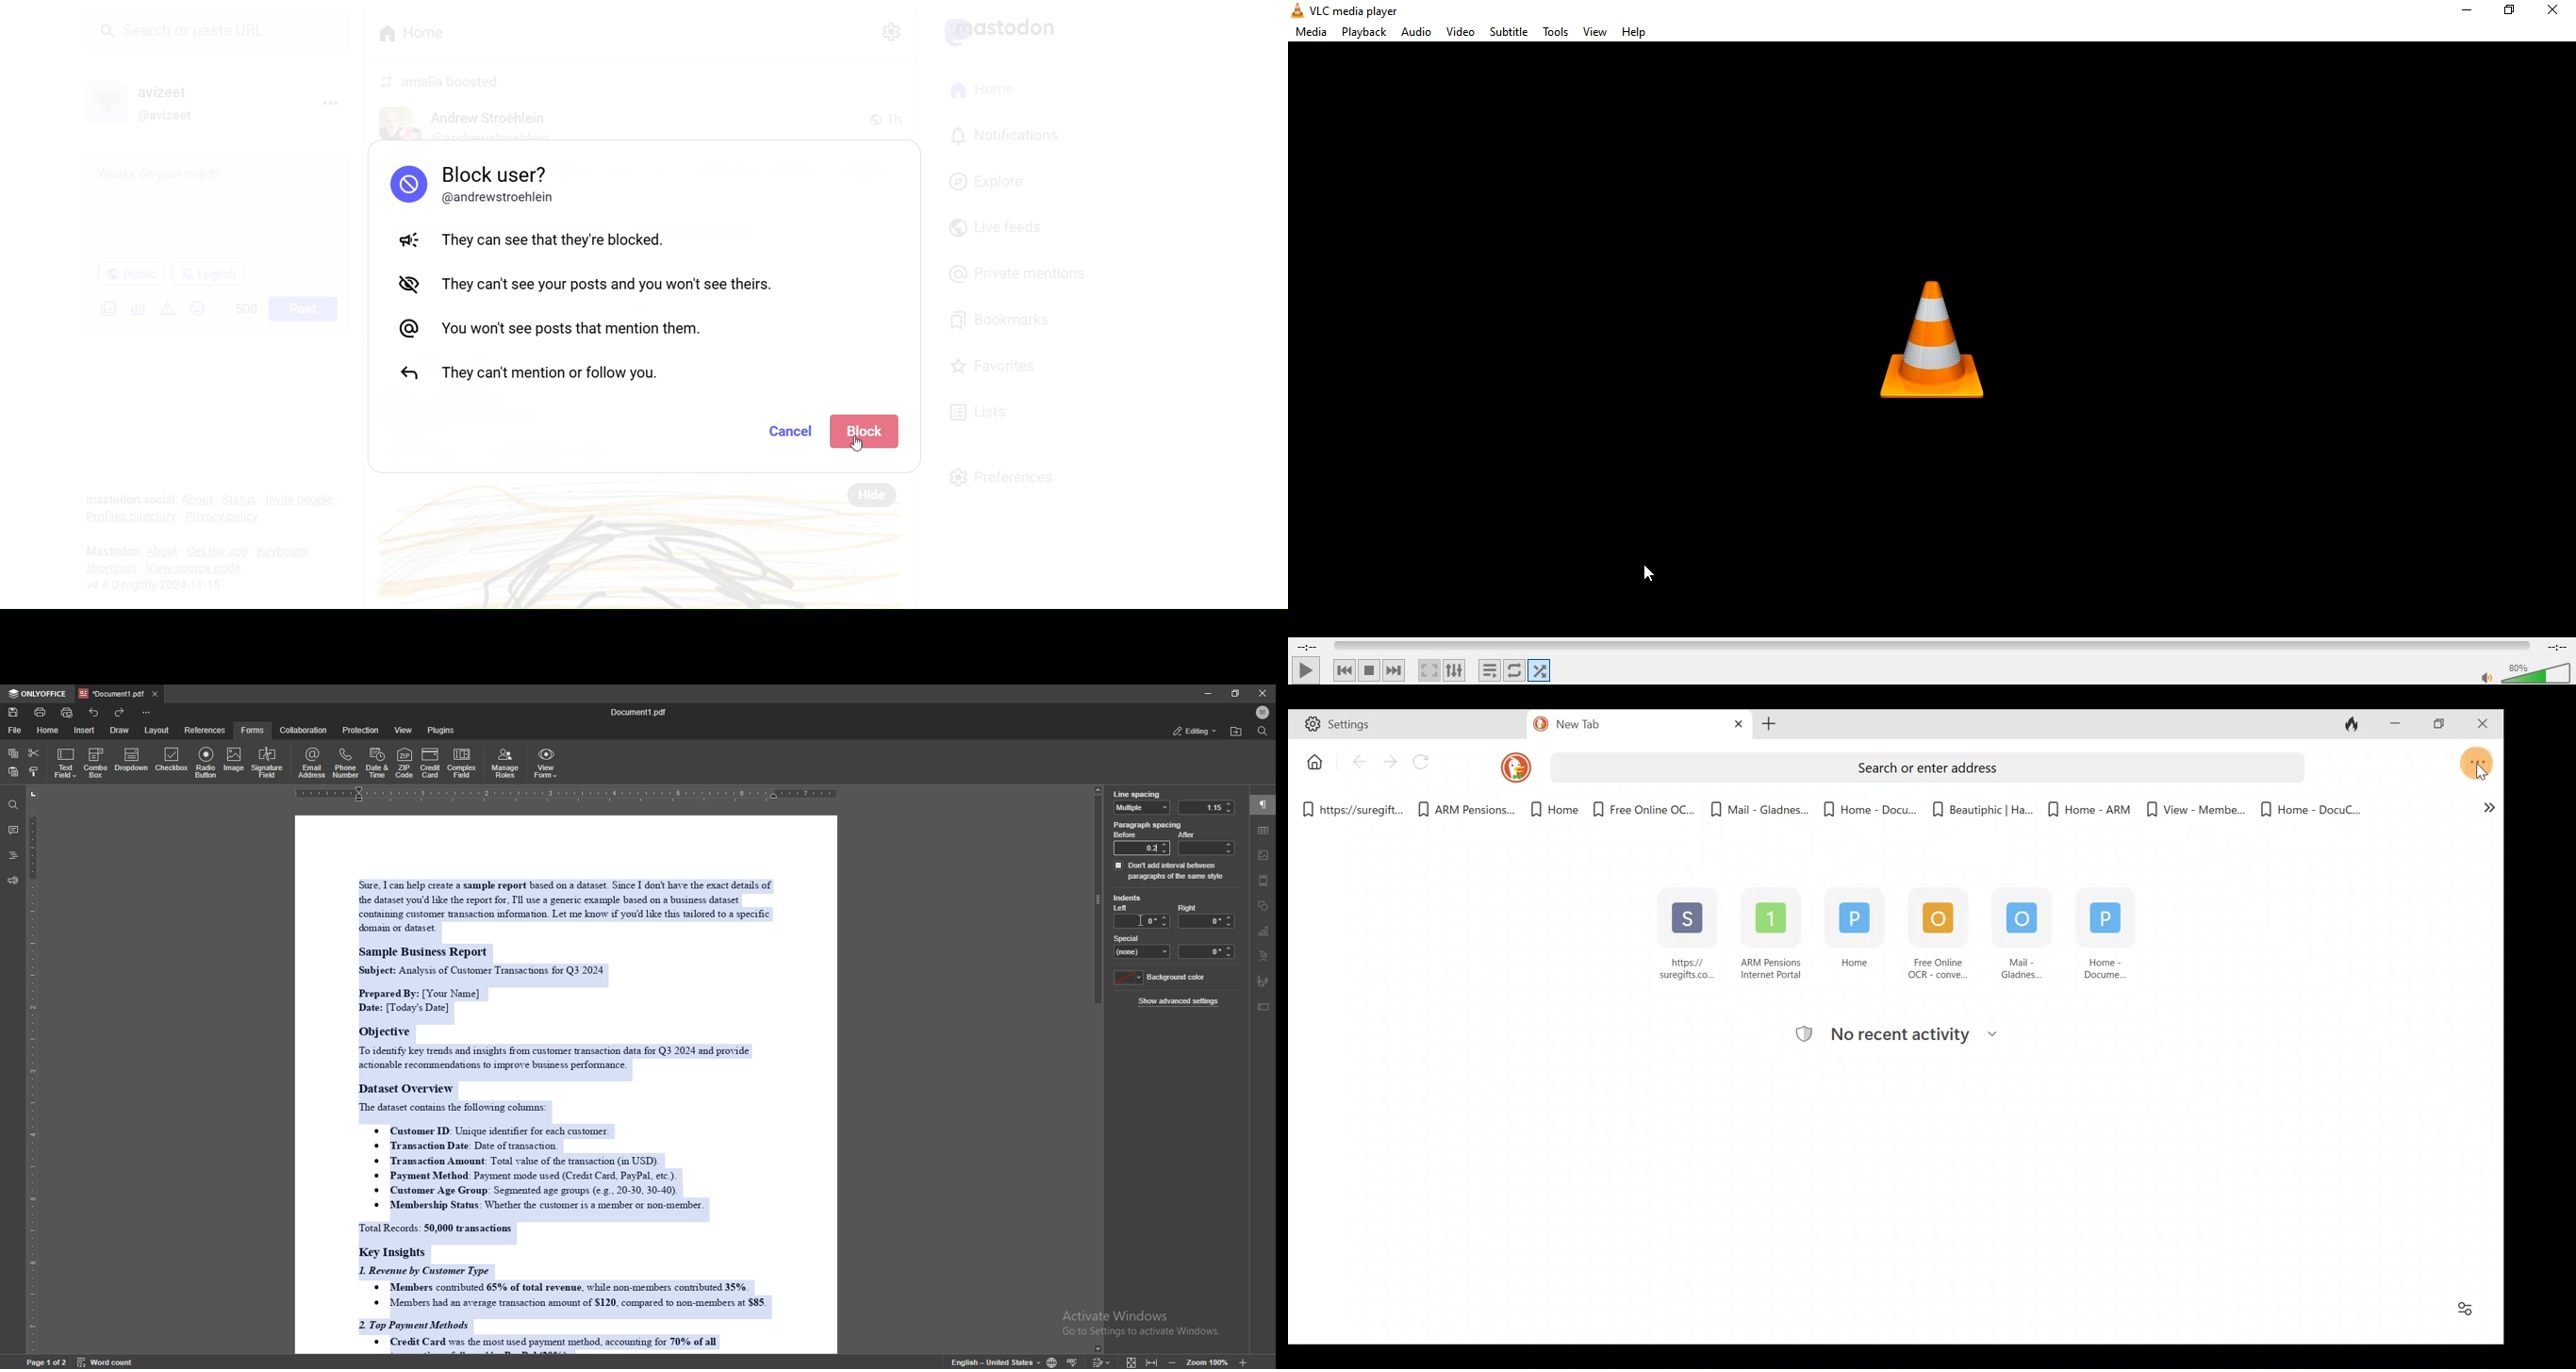  I want to click on file, so click(15, 730).